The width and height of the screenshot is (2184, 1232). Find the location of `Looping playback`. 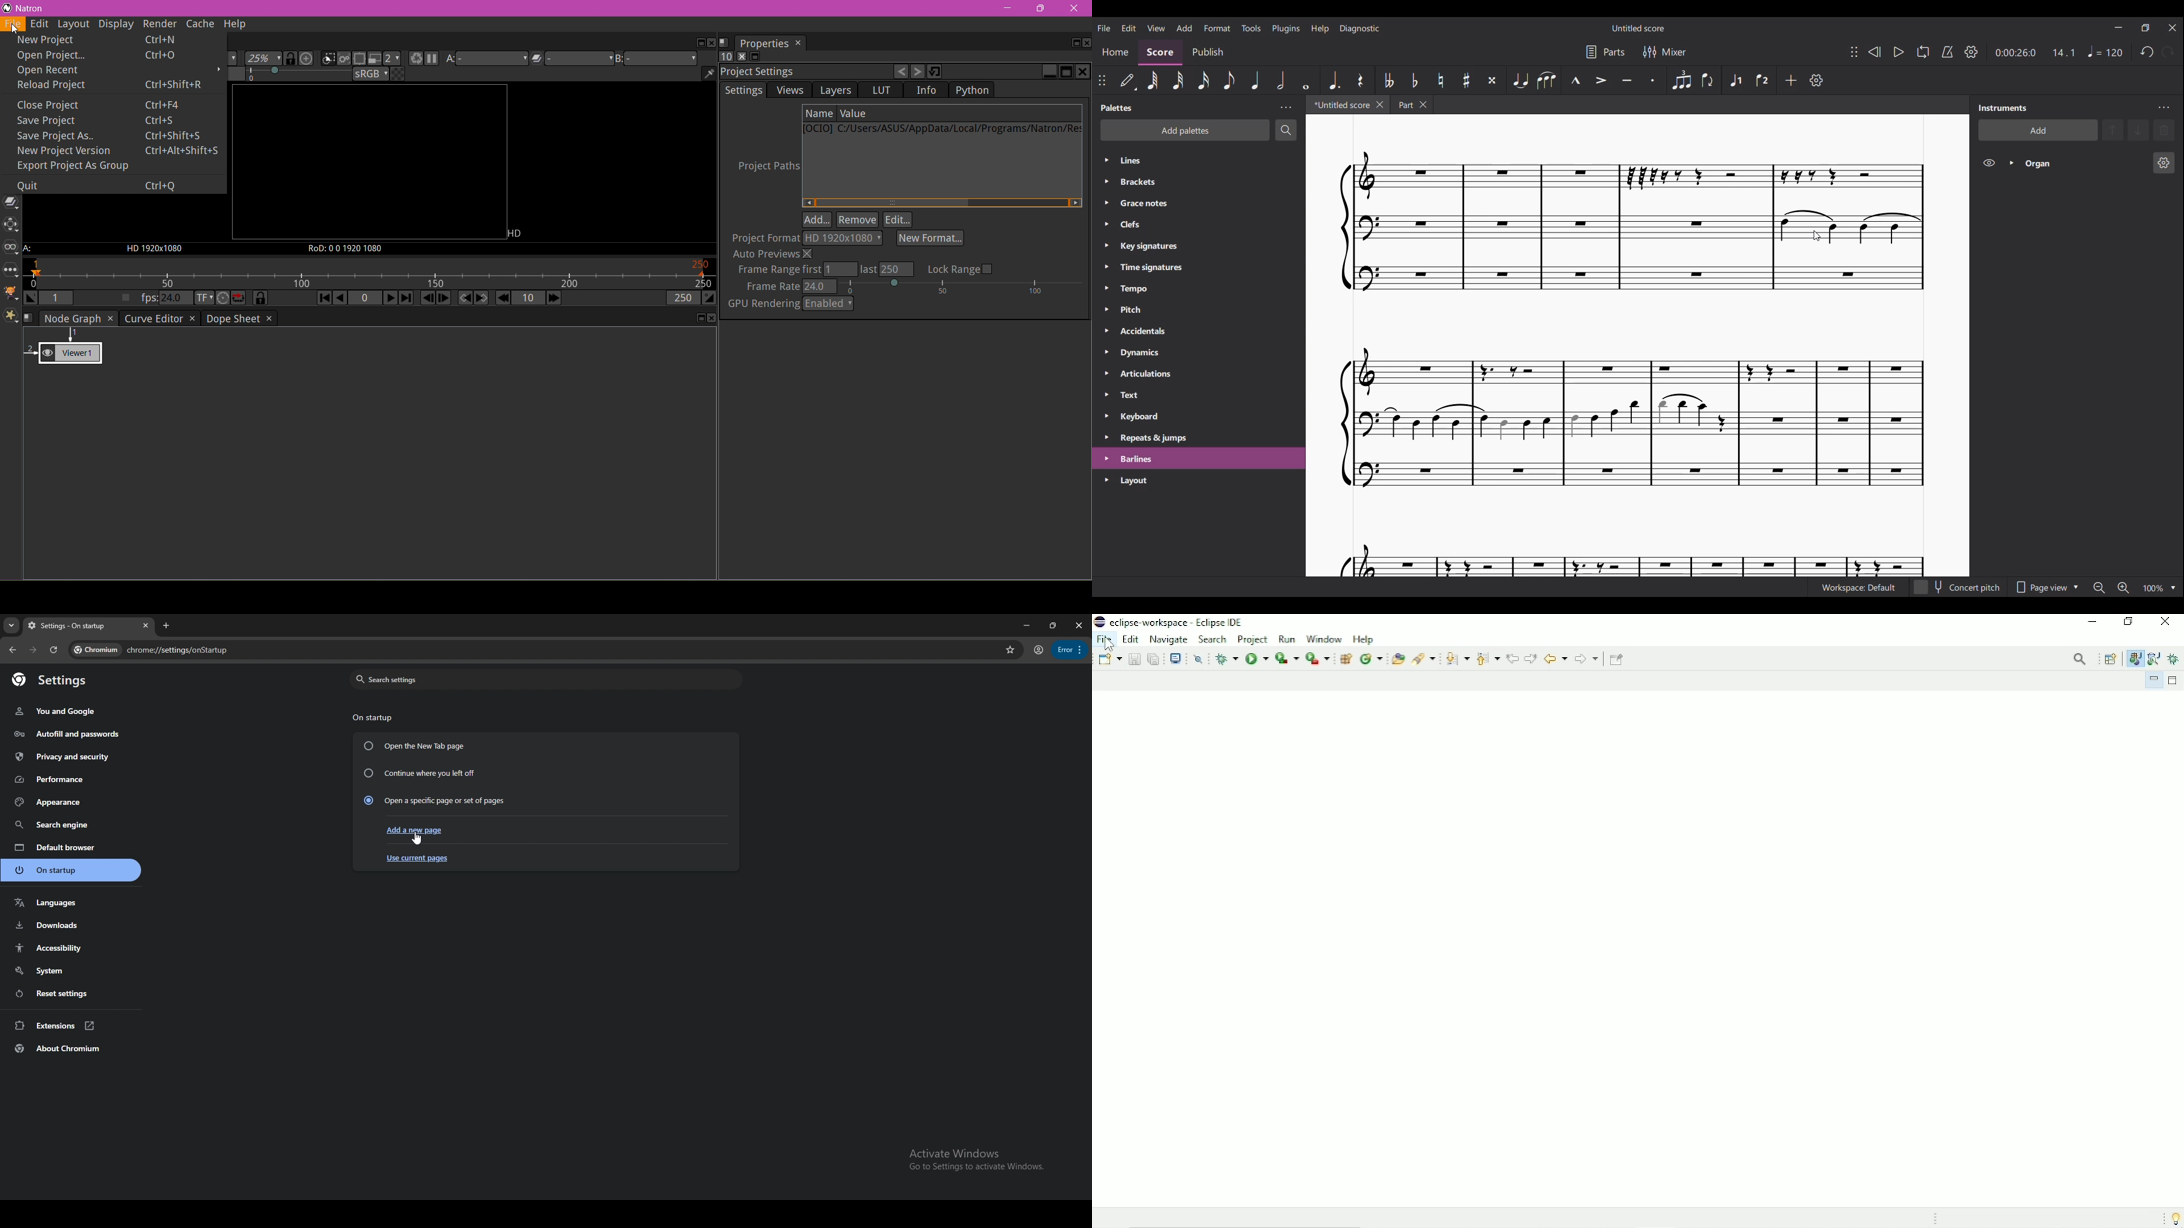

Looping playback is located at coordinates (1924, 52).